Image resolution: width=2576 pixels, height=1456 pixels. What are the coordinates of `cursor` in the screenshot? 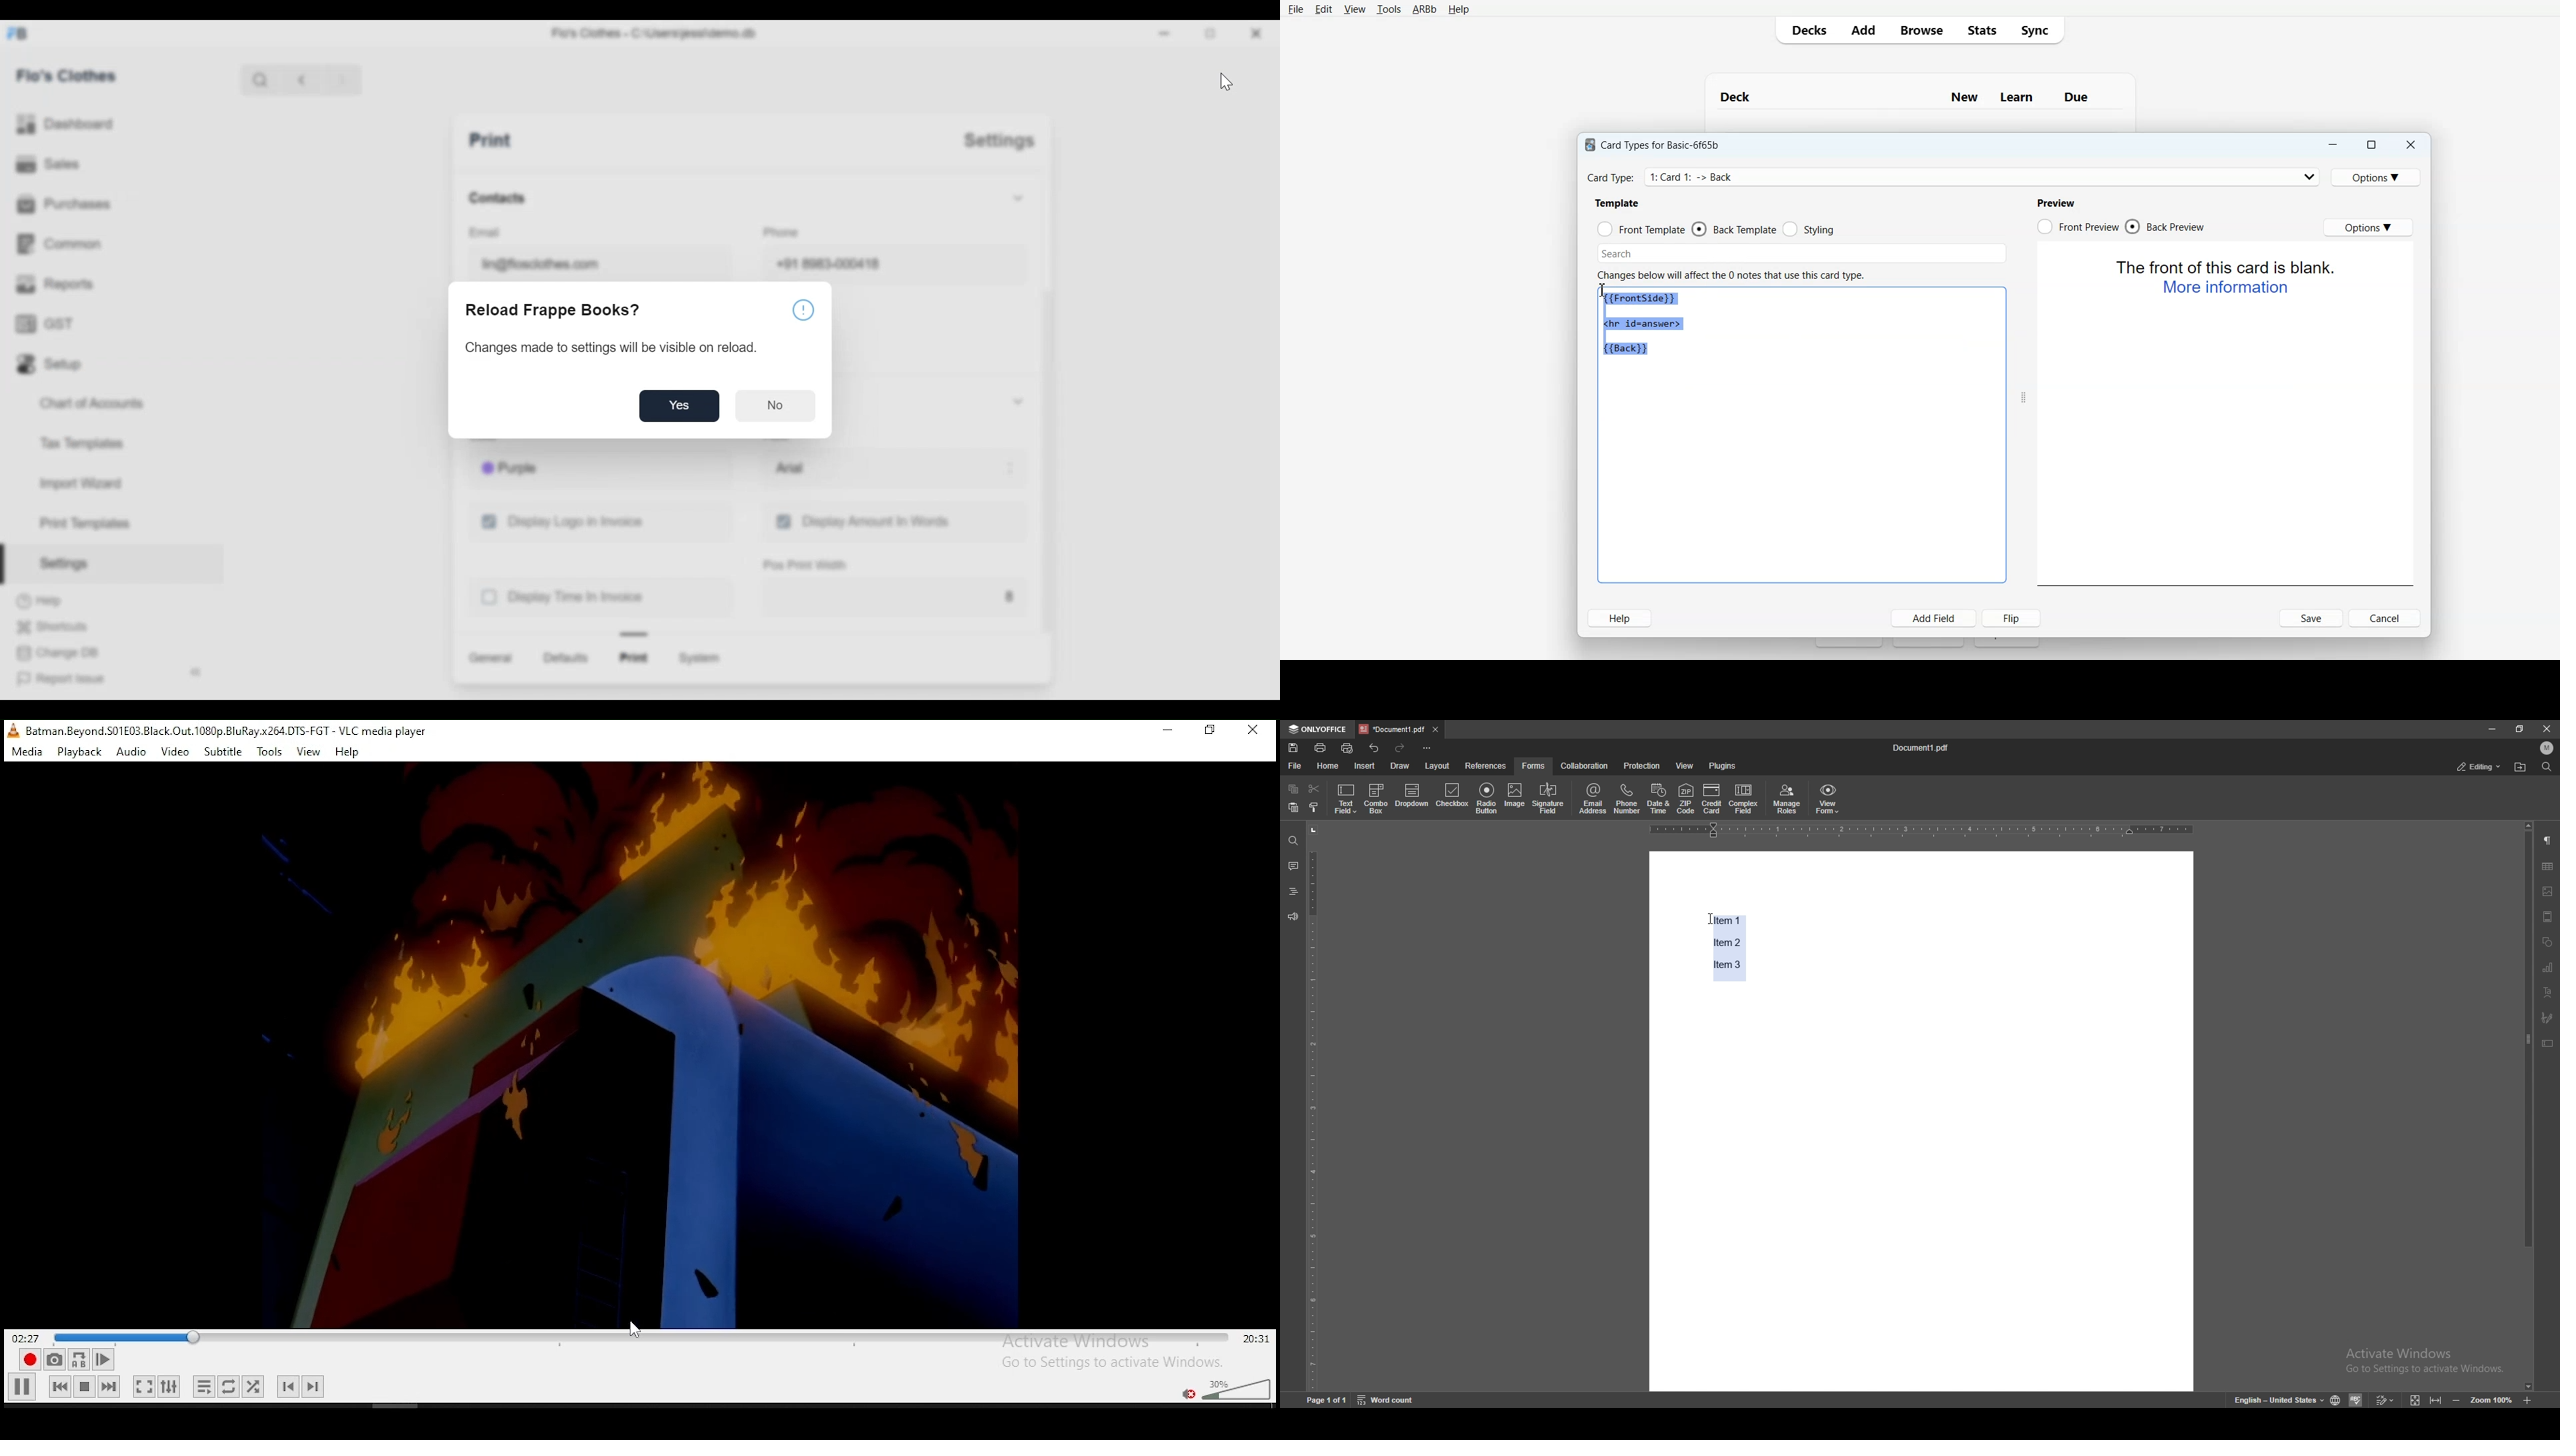 It's located at (1225, 82).